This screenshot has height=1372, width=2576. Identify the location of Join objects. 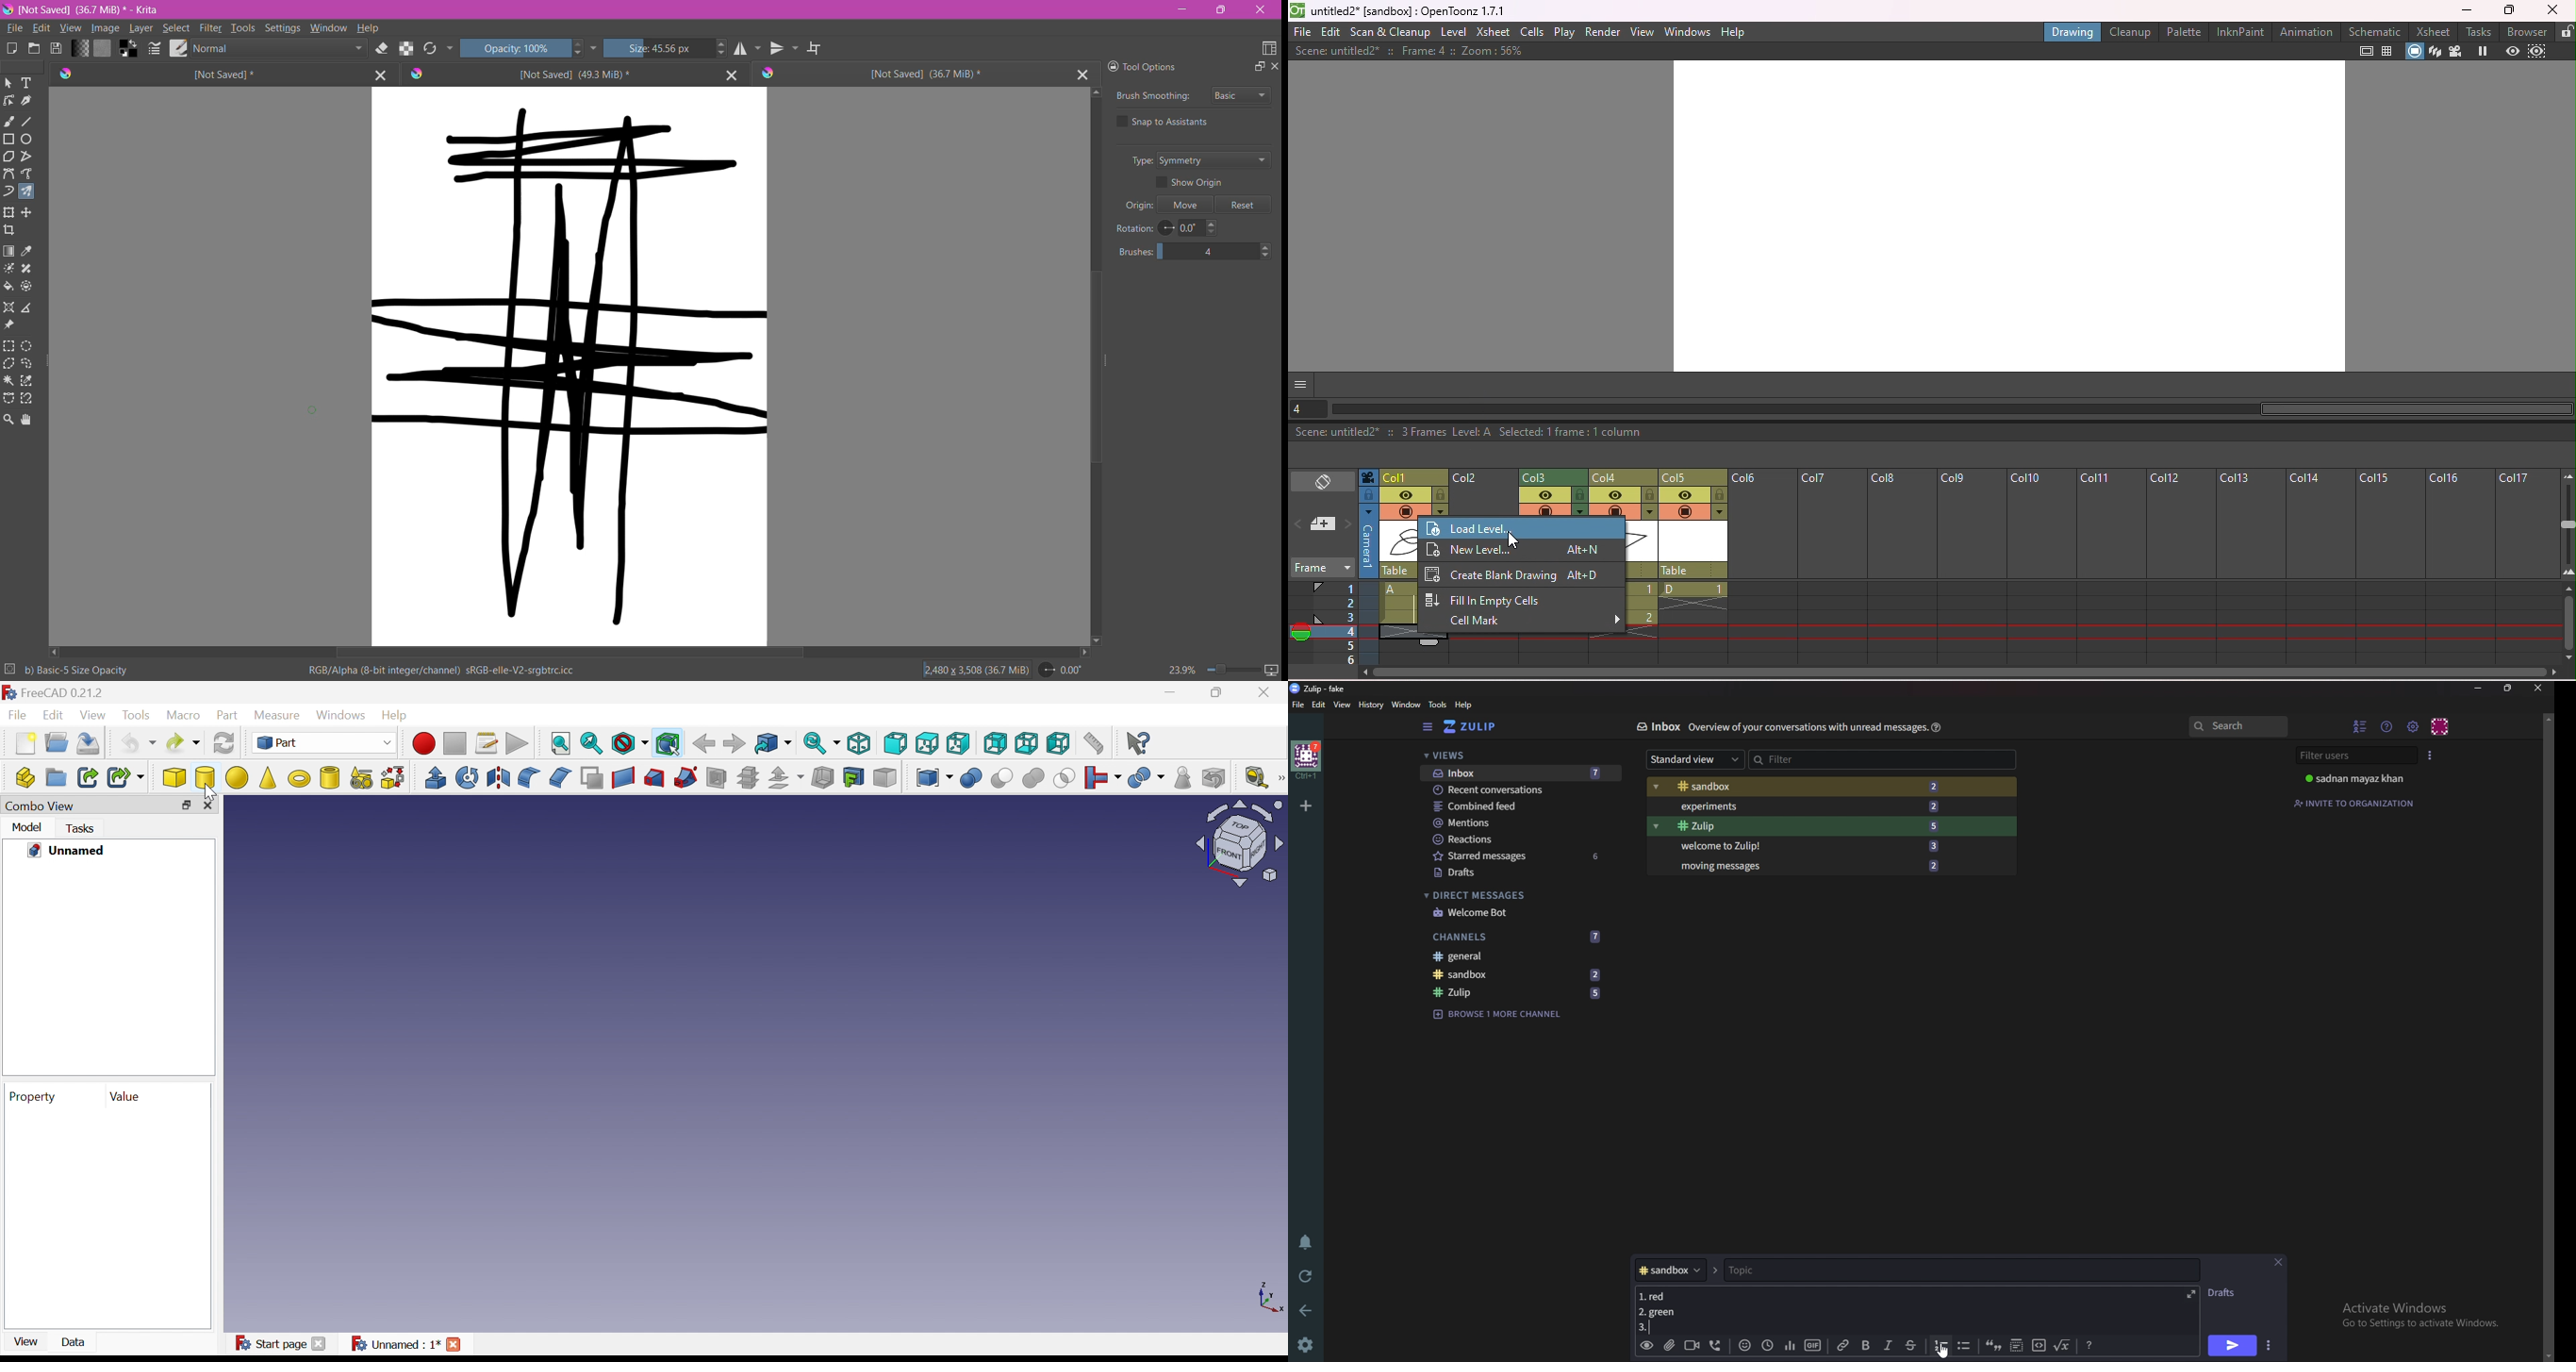
(1103, 778).